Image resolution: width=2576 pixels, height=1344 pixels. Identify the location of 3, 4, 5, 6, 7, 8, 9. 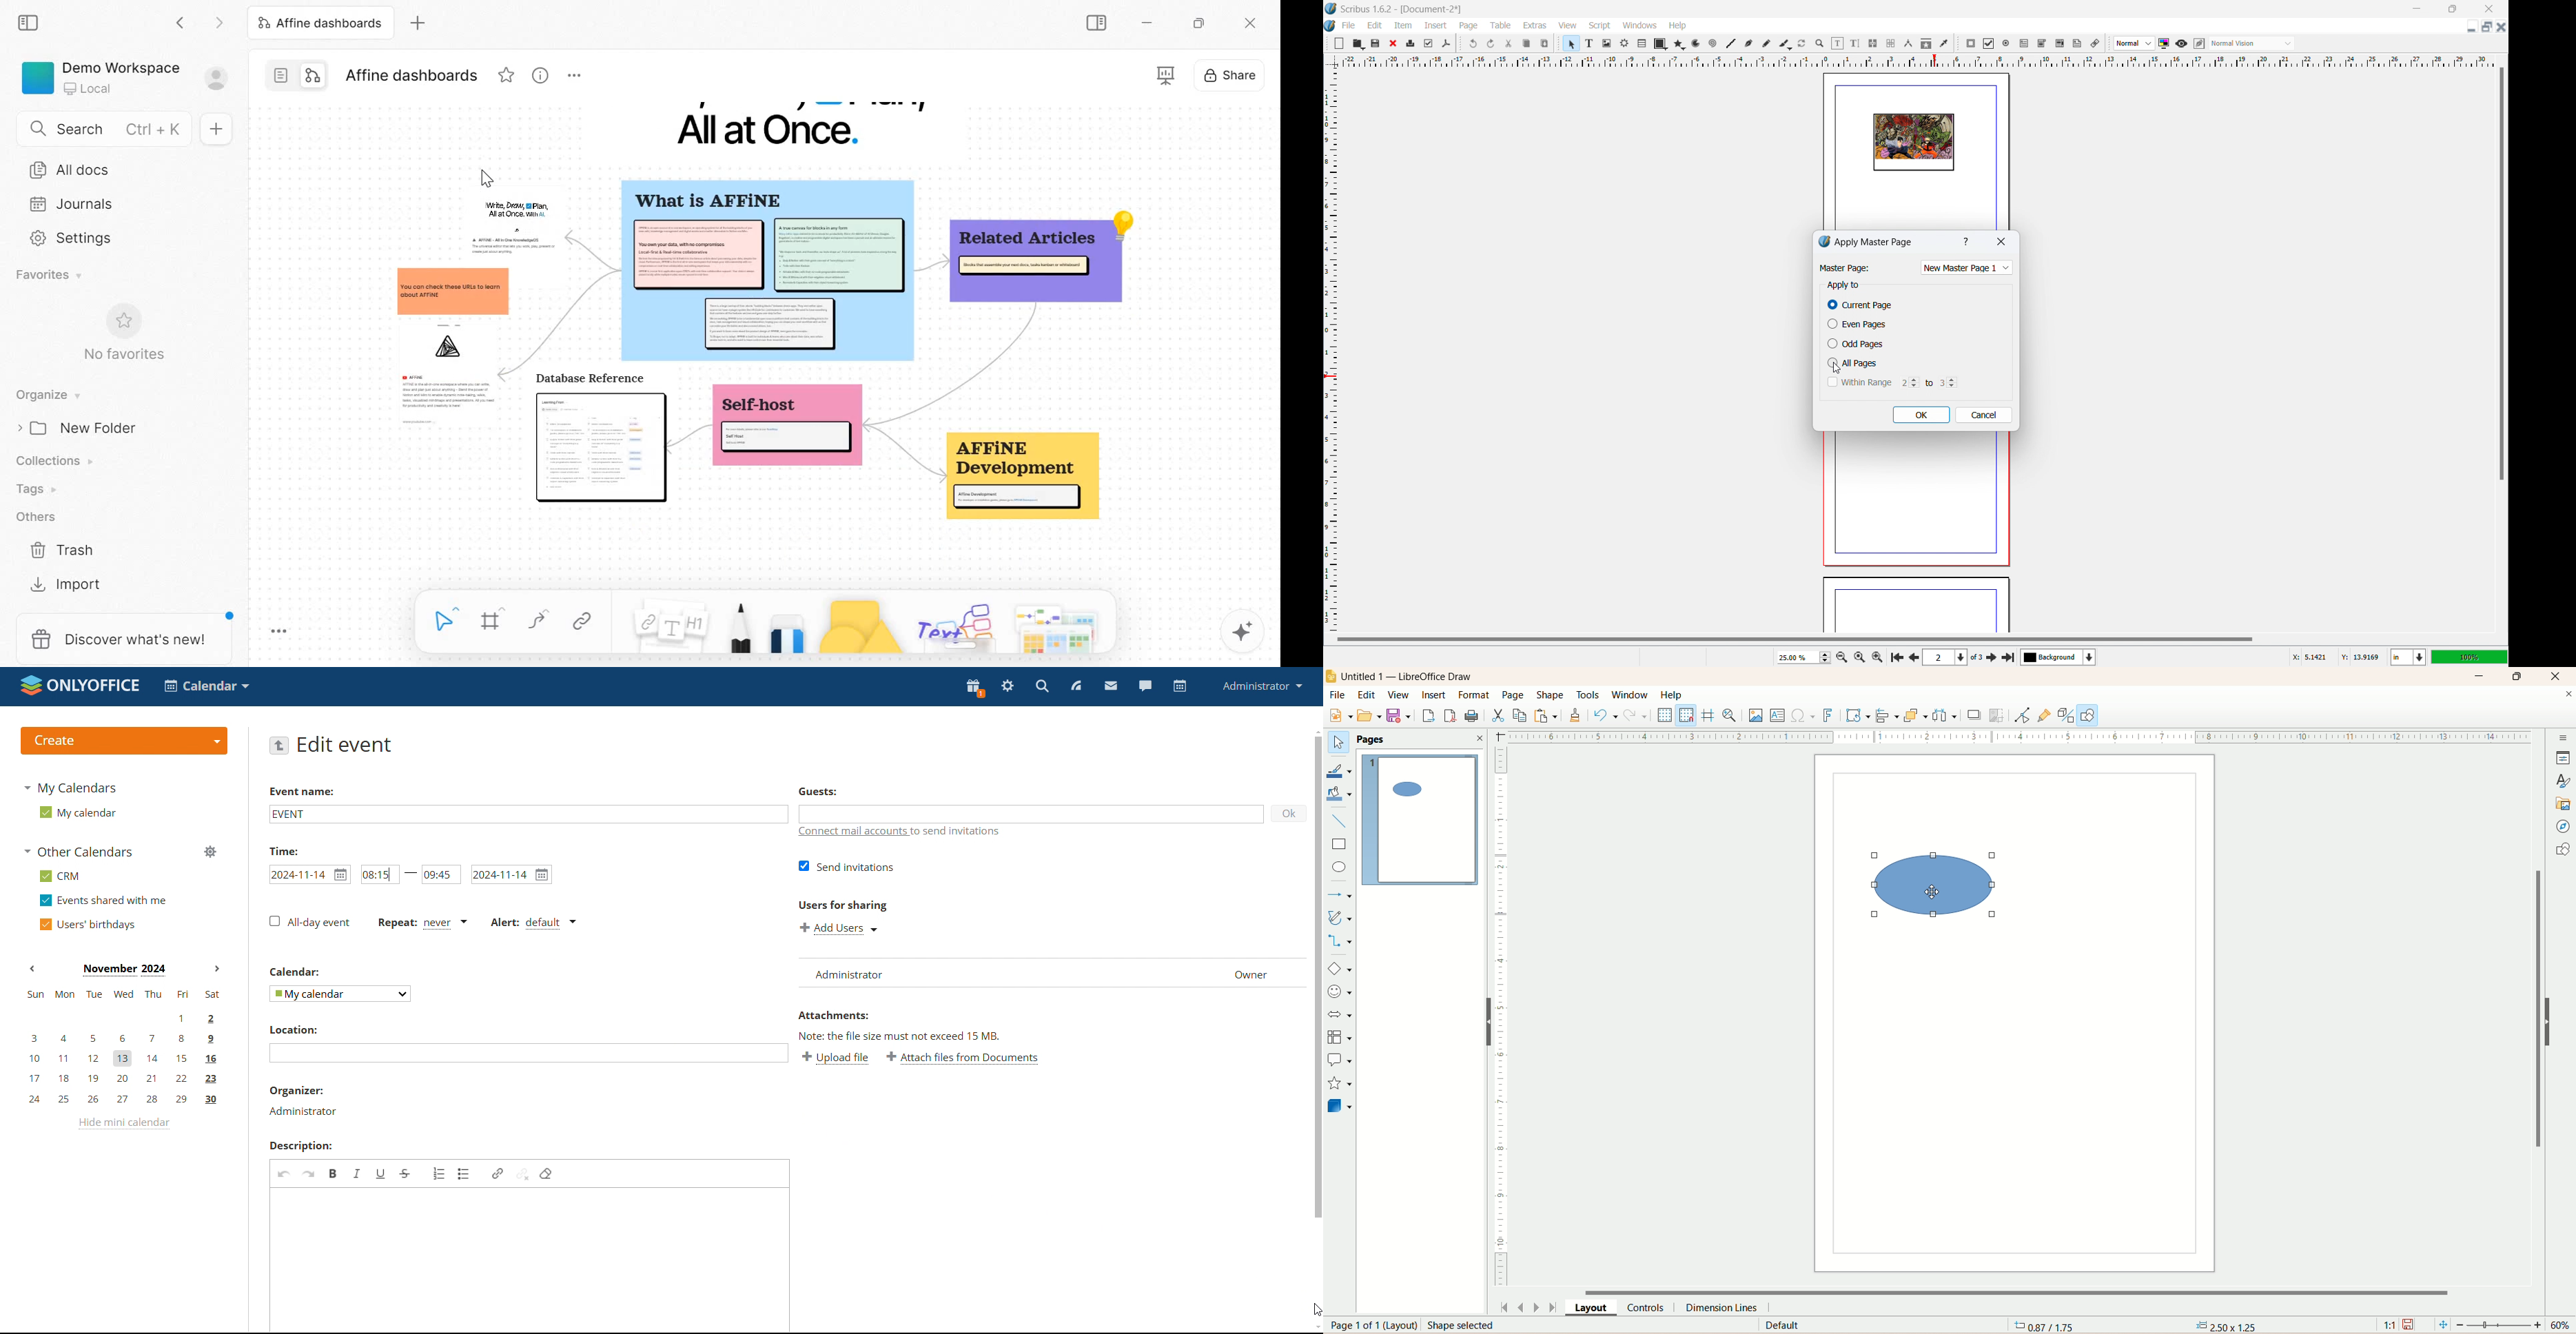
(119, 1038).